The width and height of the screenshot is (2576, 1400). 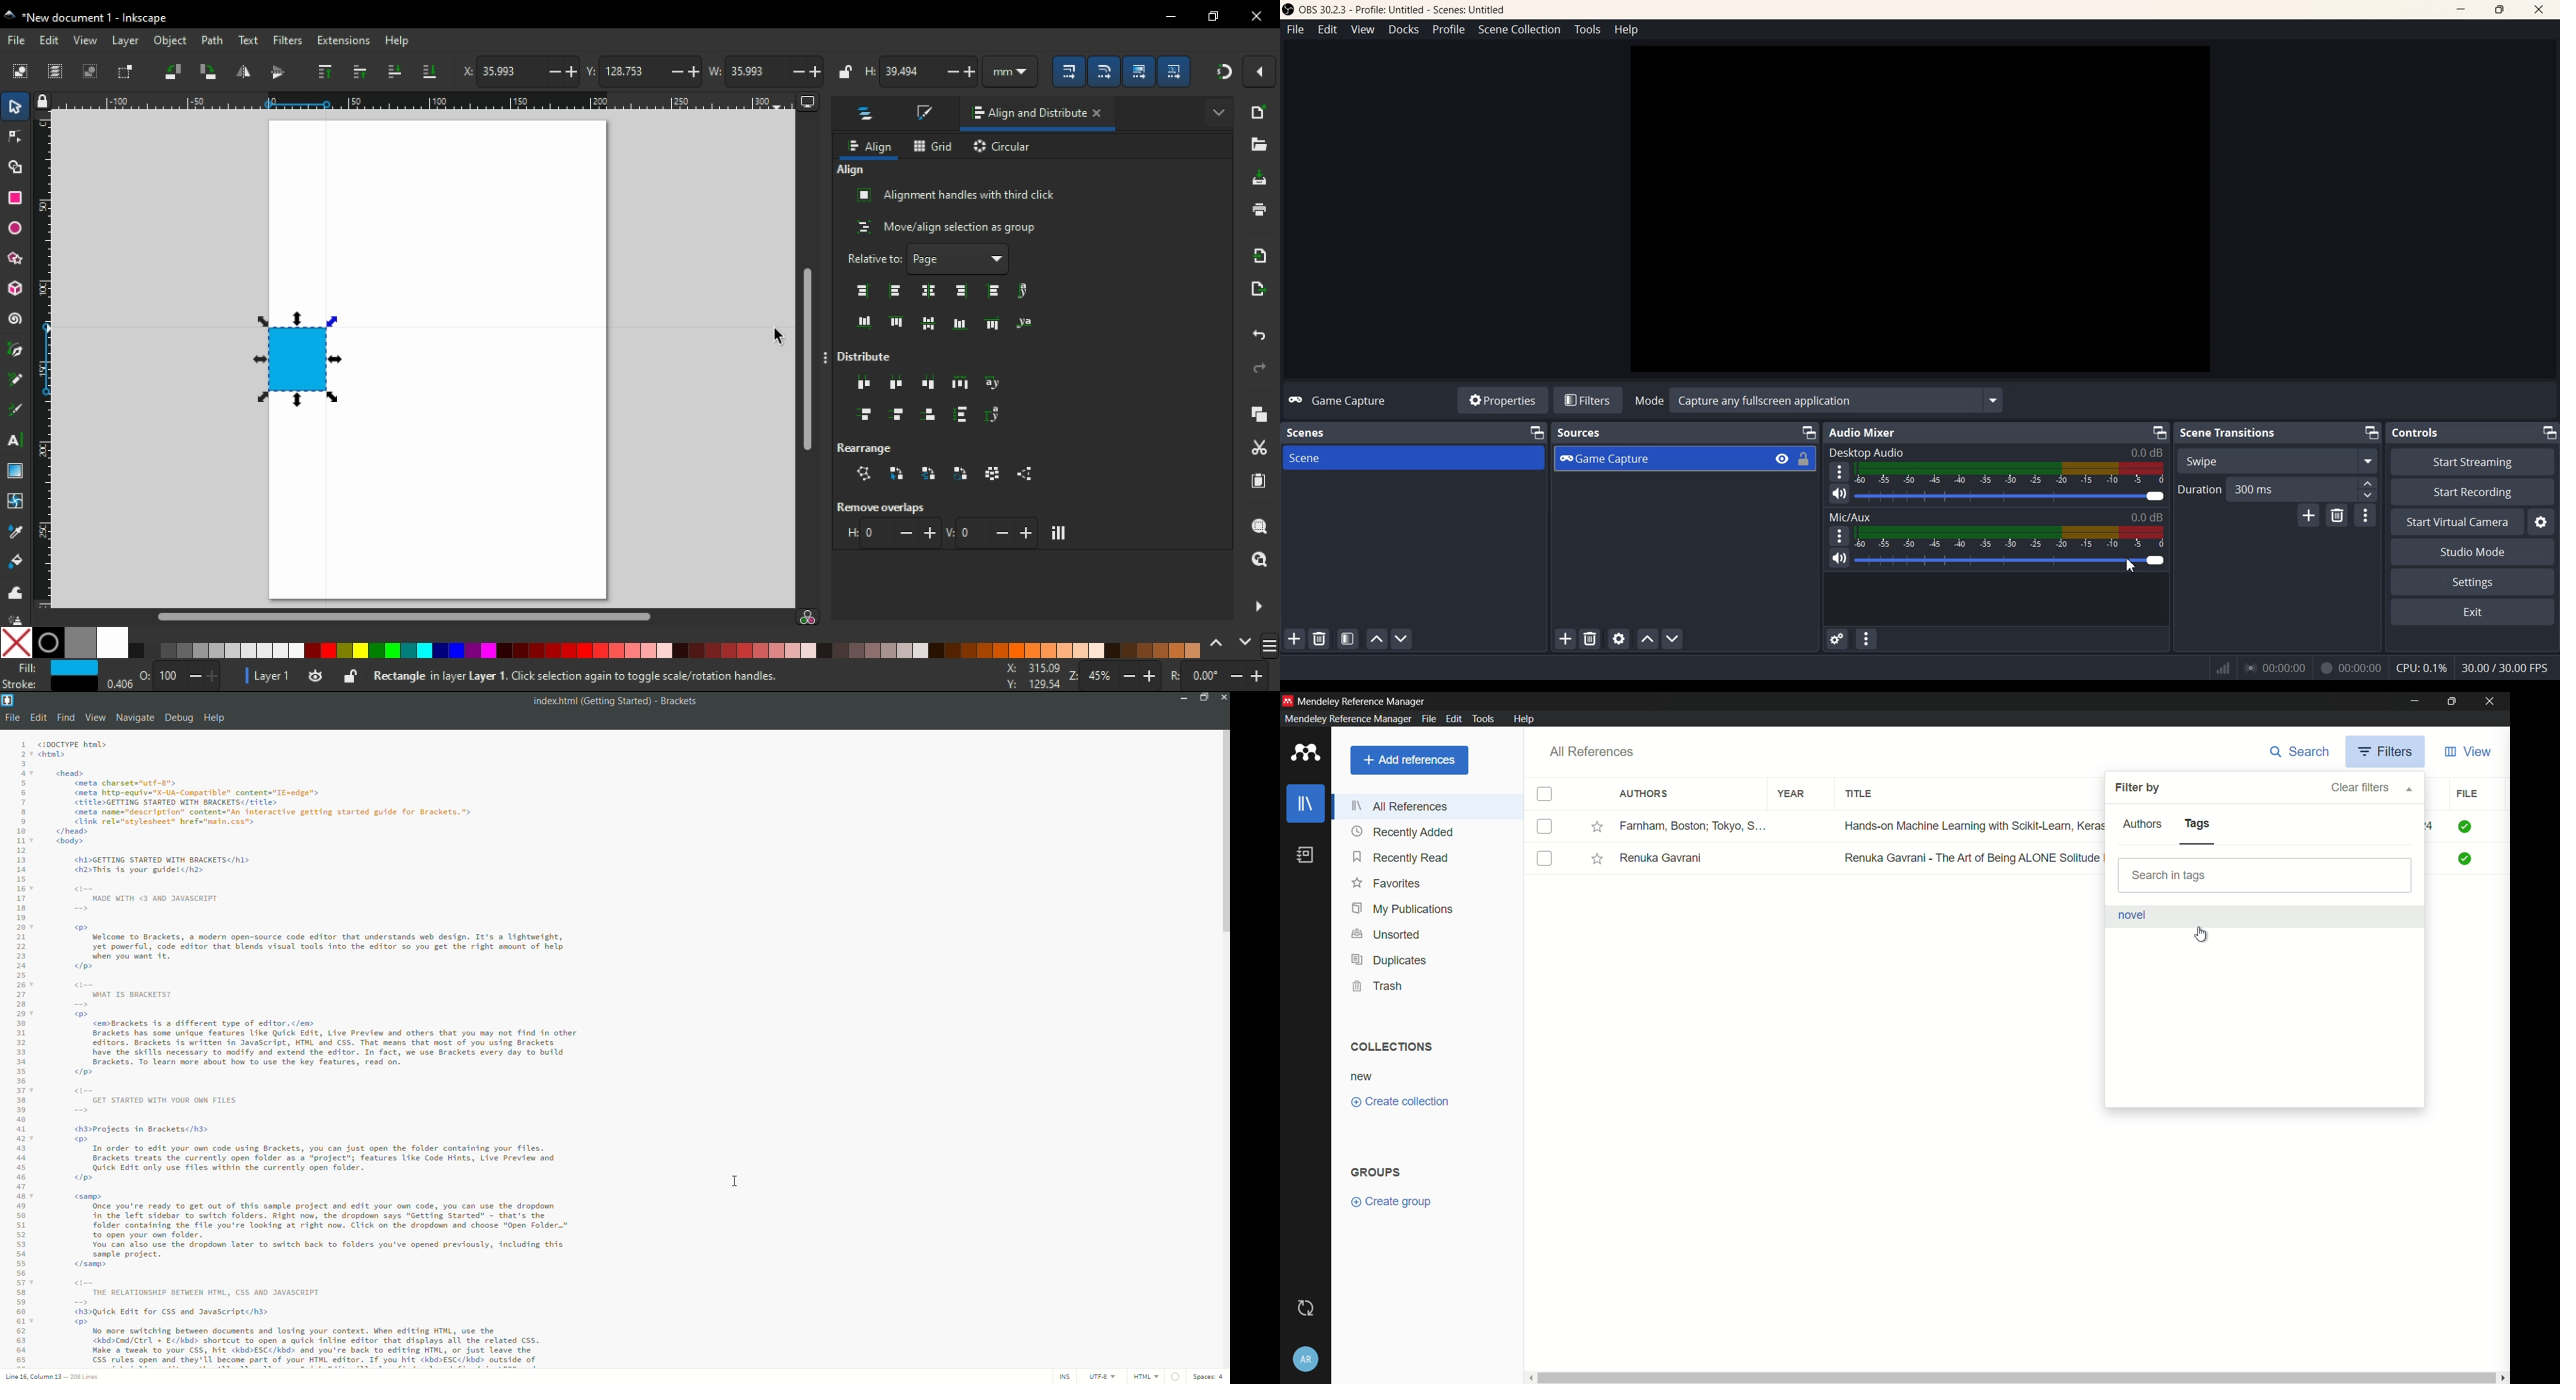 What do you see at coordinates (1482, 720) in the screenshot?
I see `tools menu` at bounding box center [1482, 720].